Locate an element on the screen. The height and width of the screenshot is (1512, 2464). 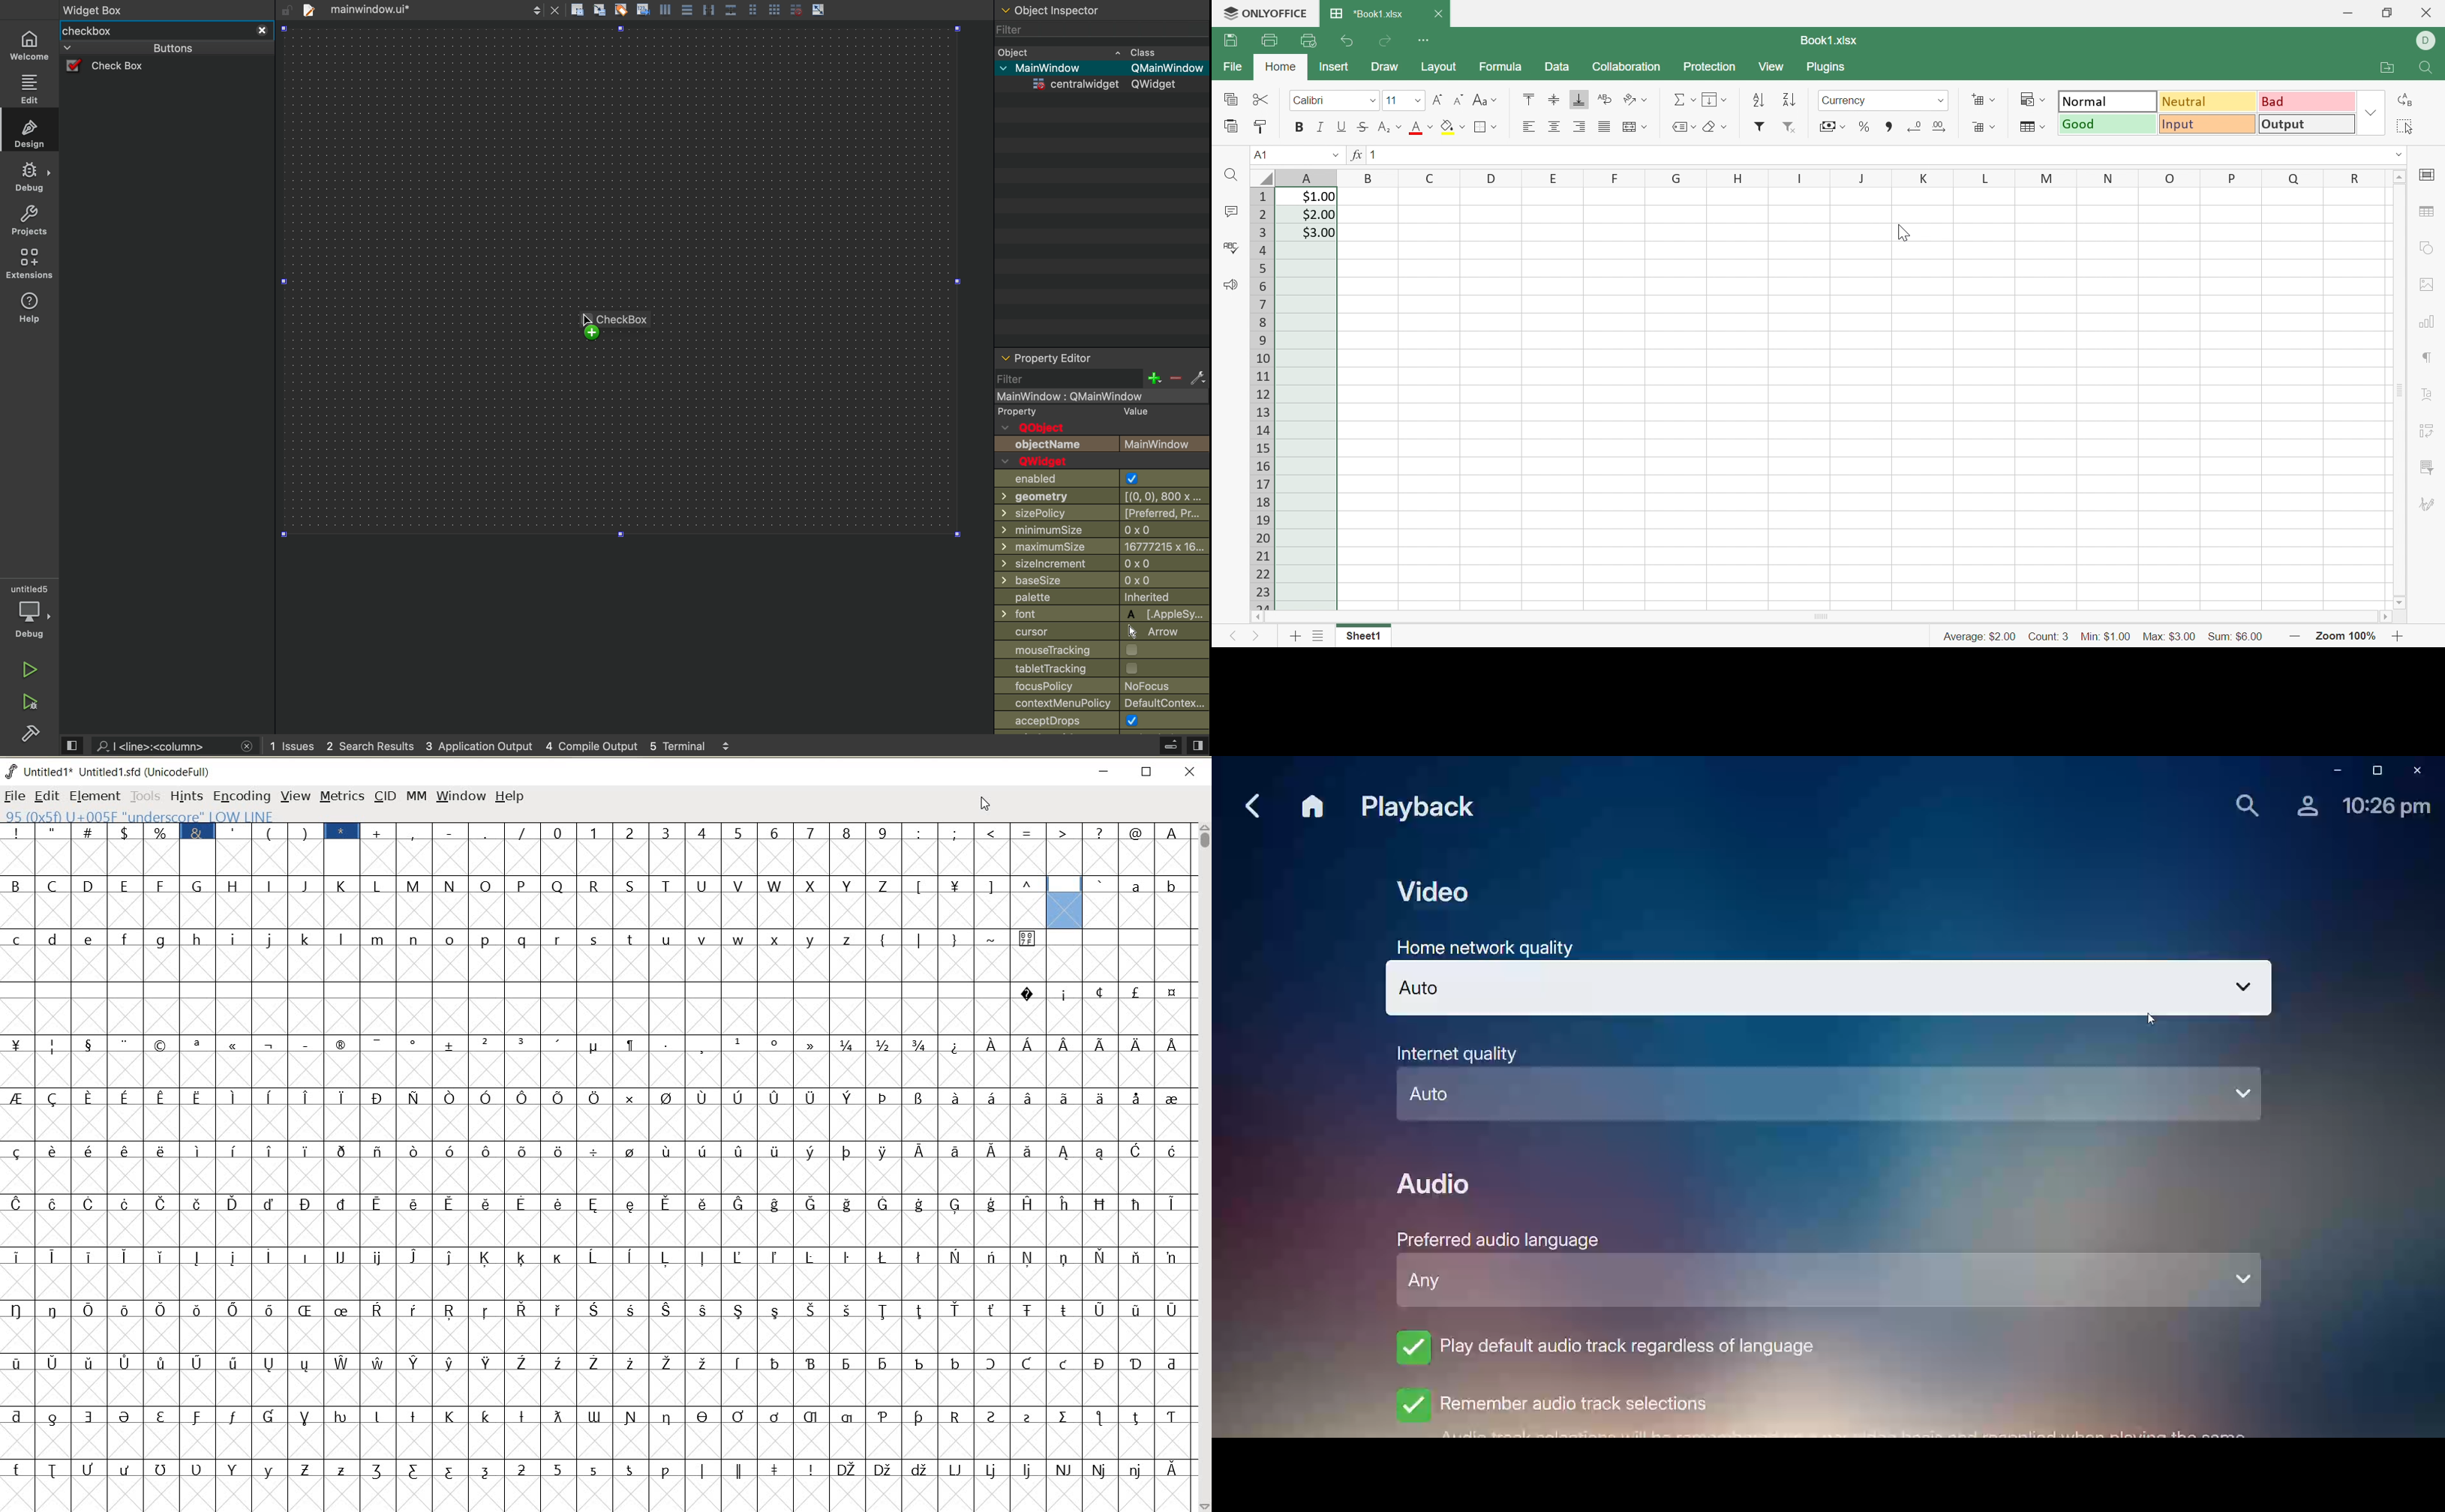
cursor is located at coordinates (2153, 1019).